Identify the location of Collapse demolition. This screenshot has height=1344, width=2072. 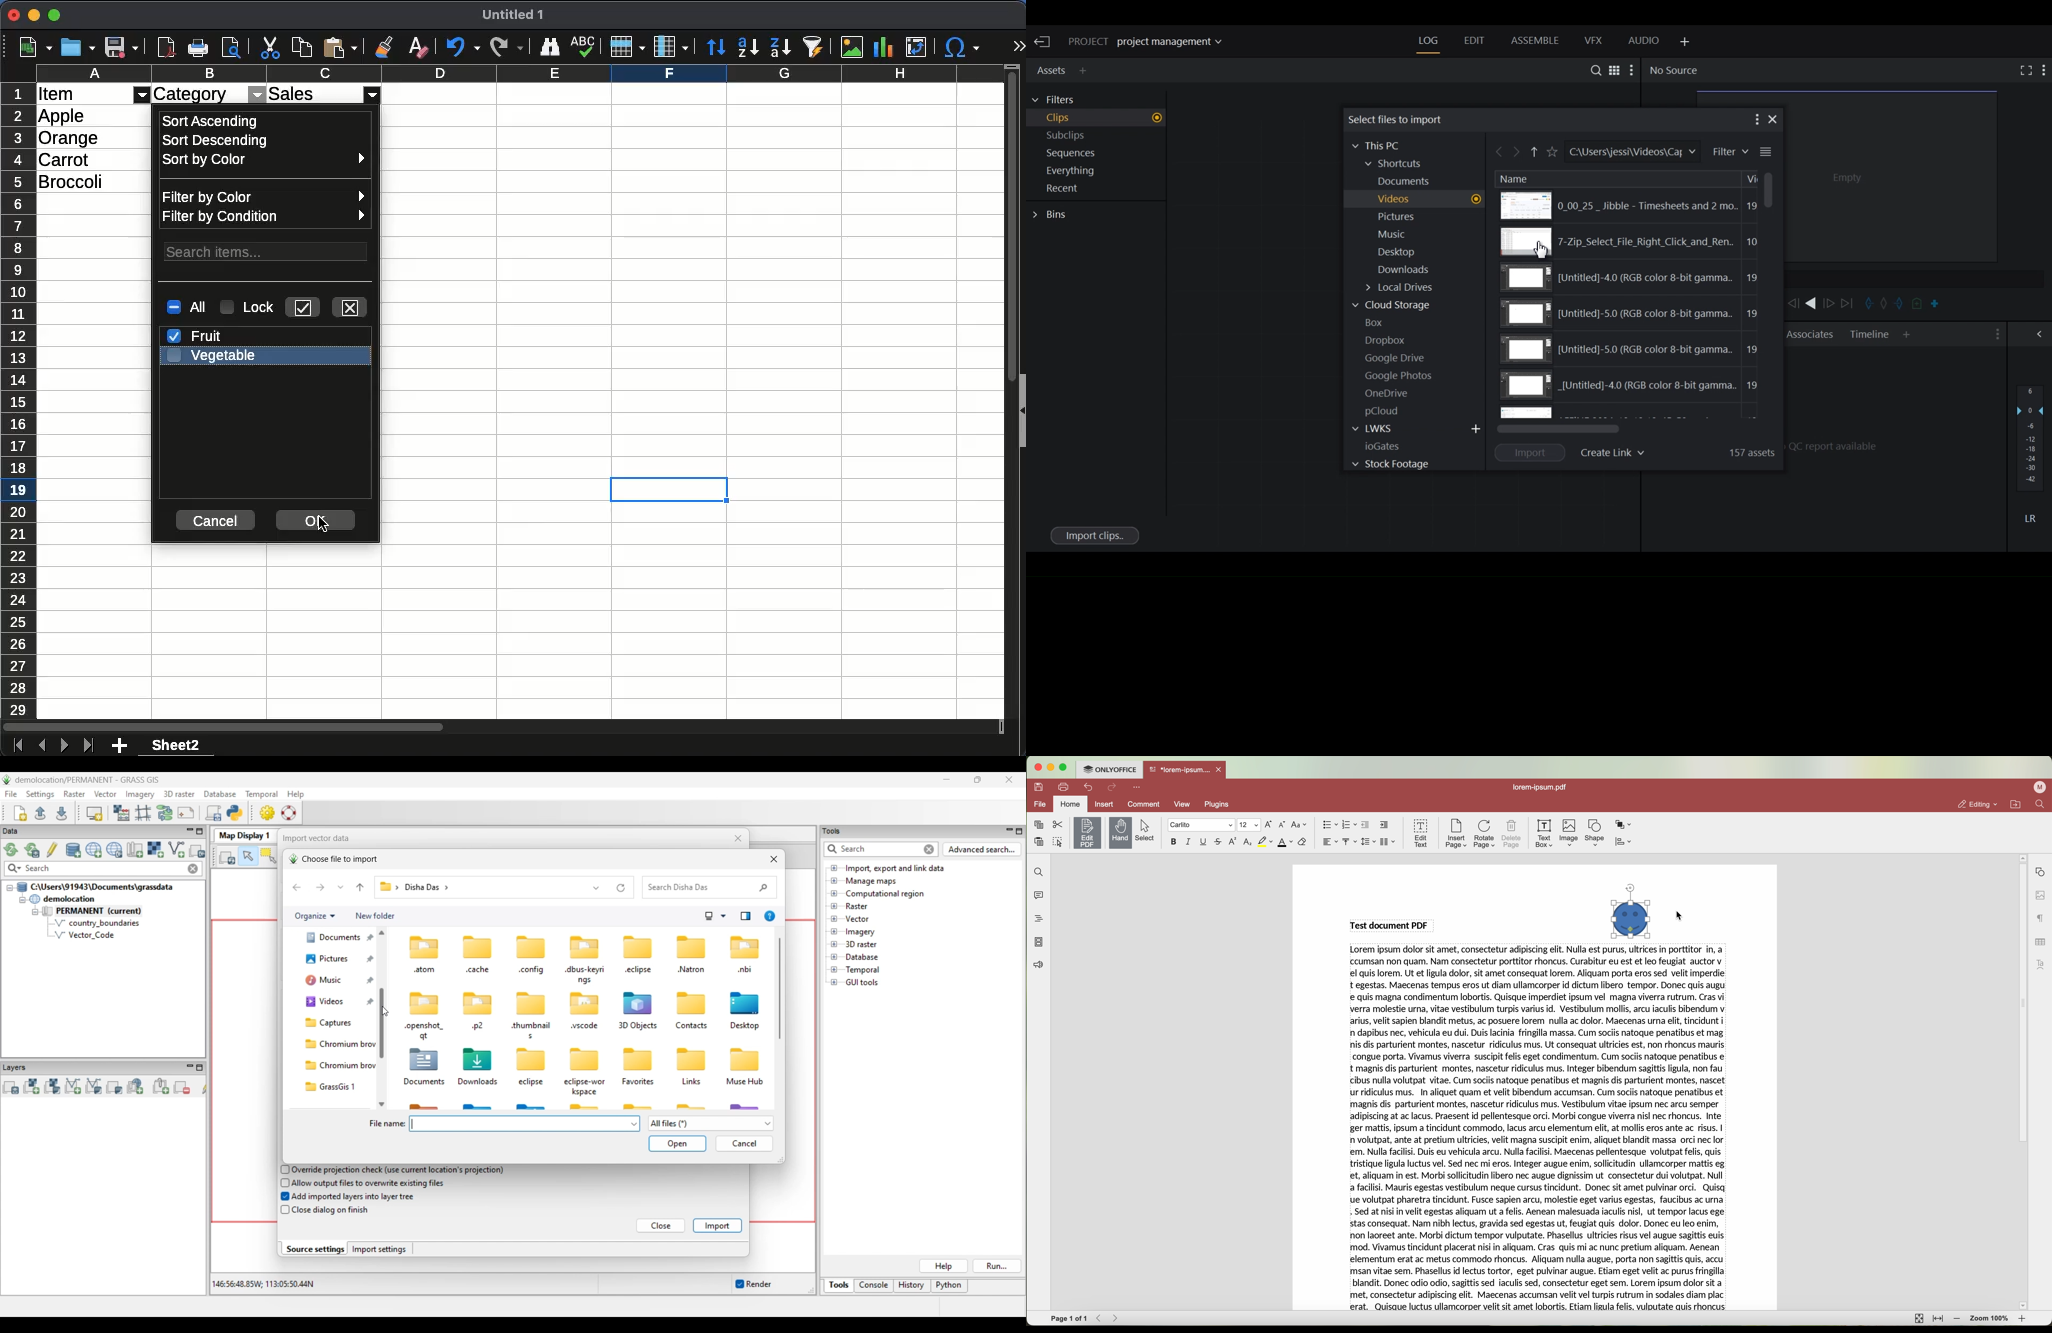
(22, 900).